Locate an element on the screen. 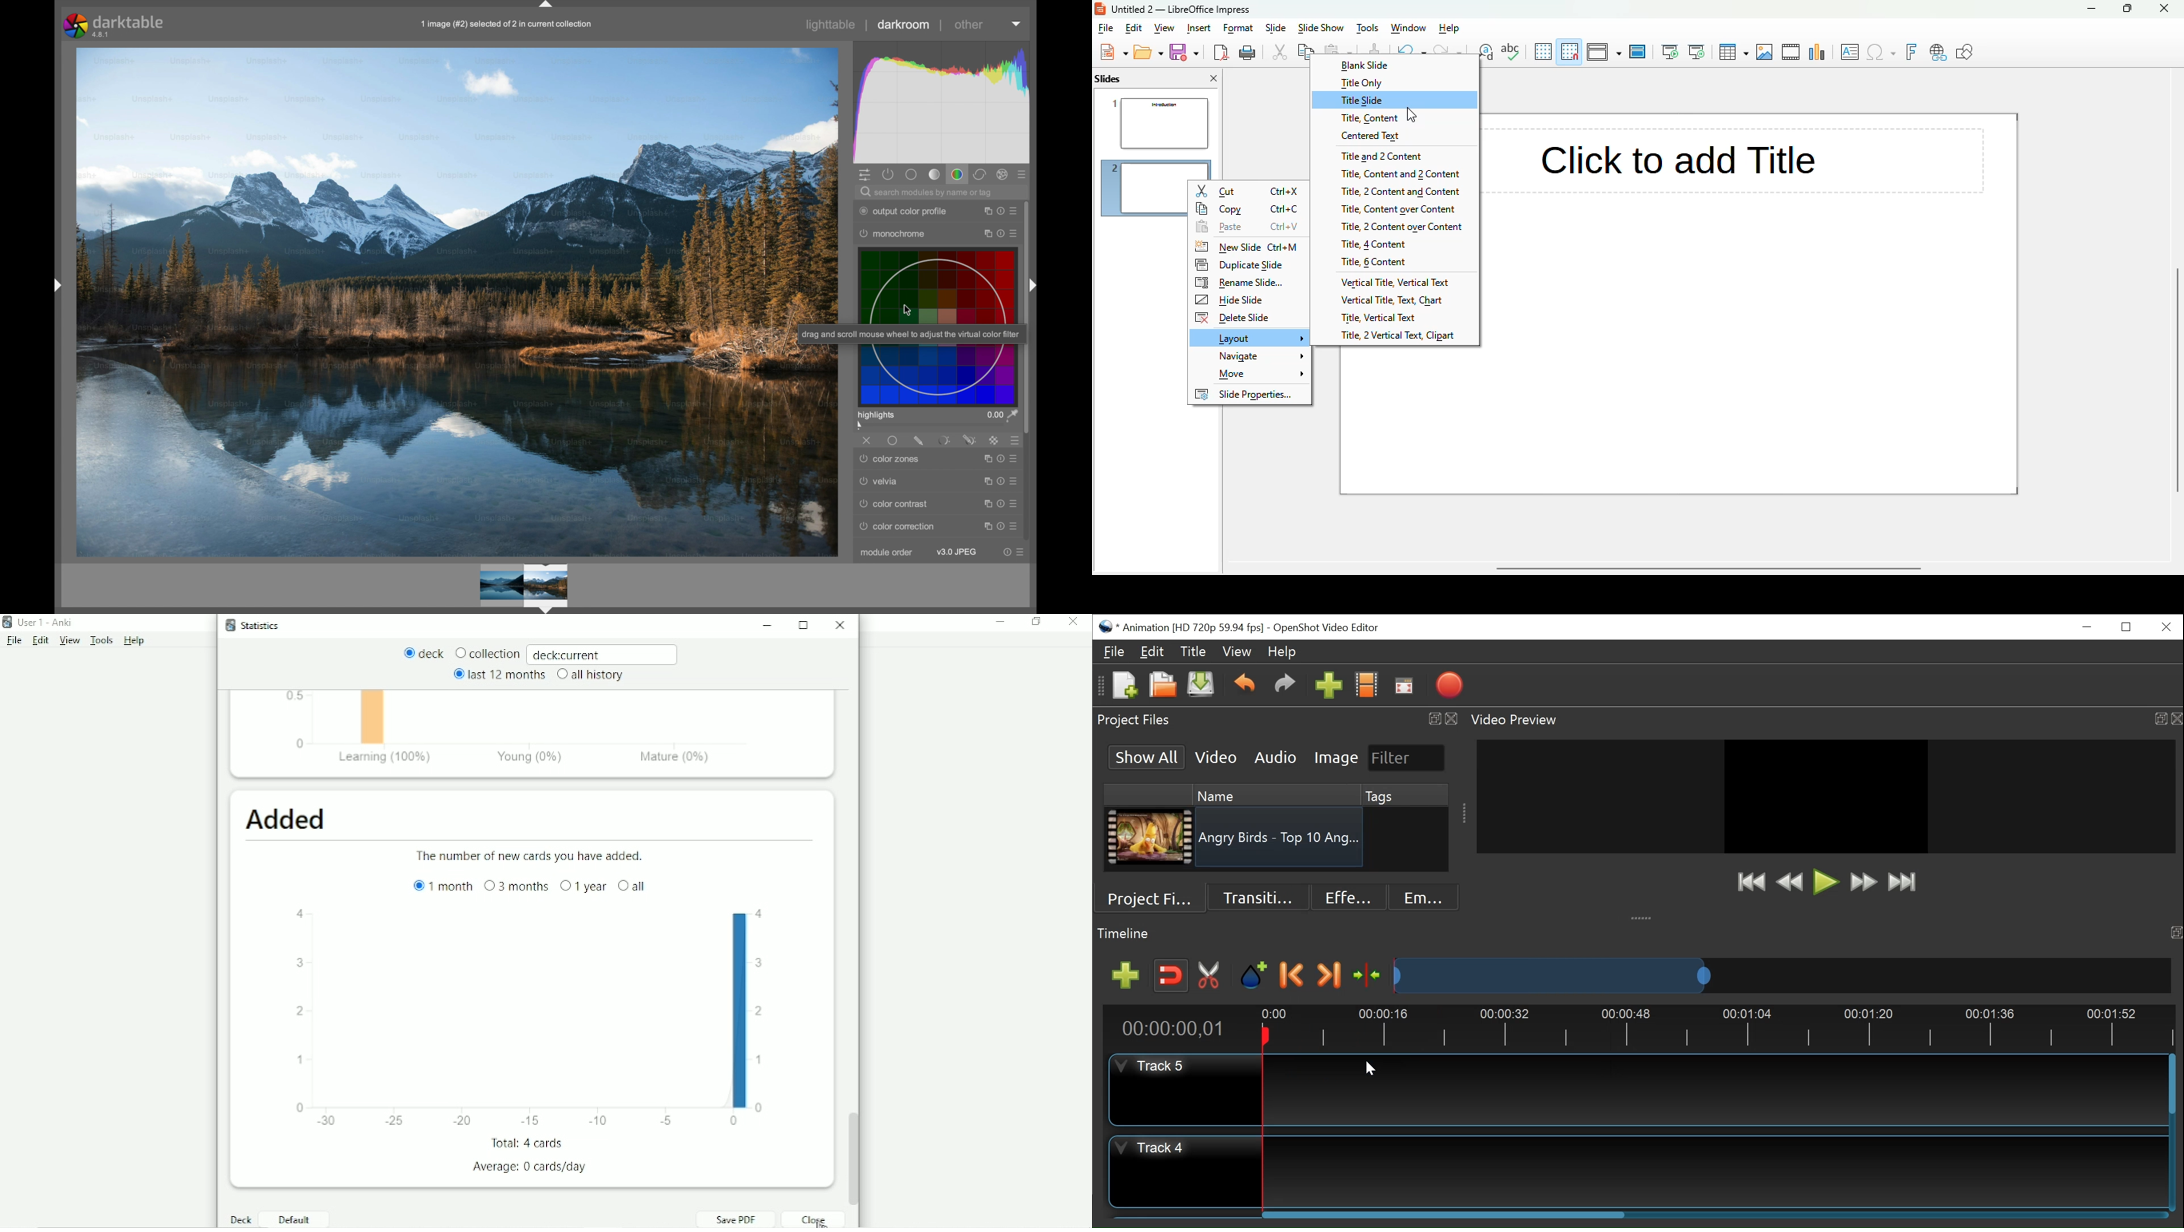  insert audio or video is located at coordinates (1791, 52).